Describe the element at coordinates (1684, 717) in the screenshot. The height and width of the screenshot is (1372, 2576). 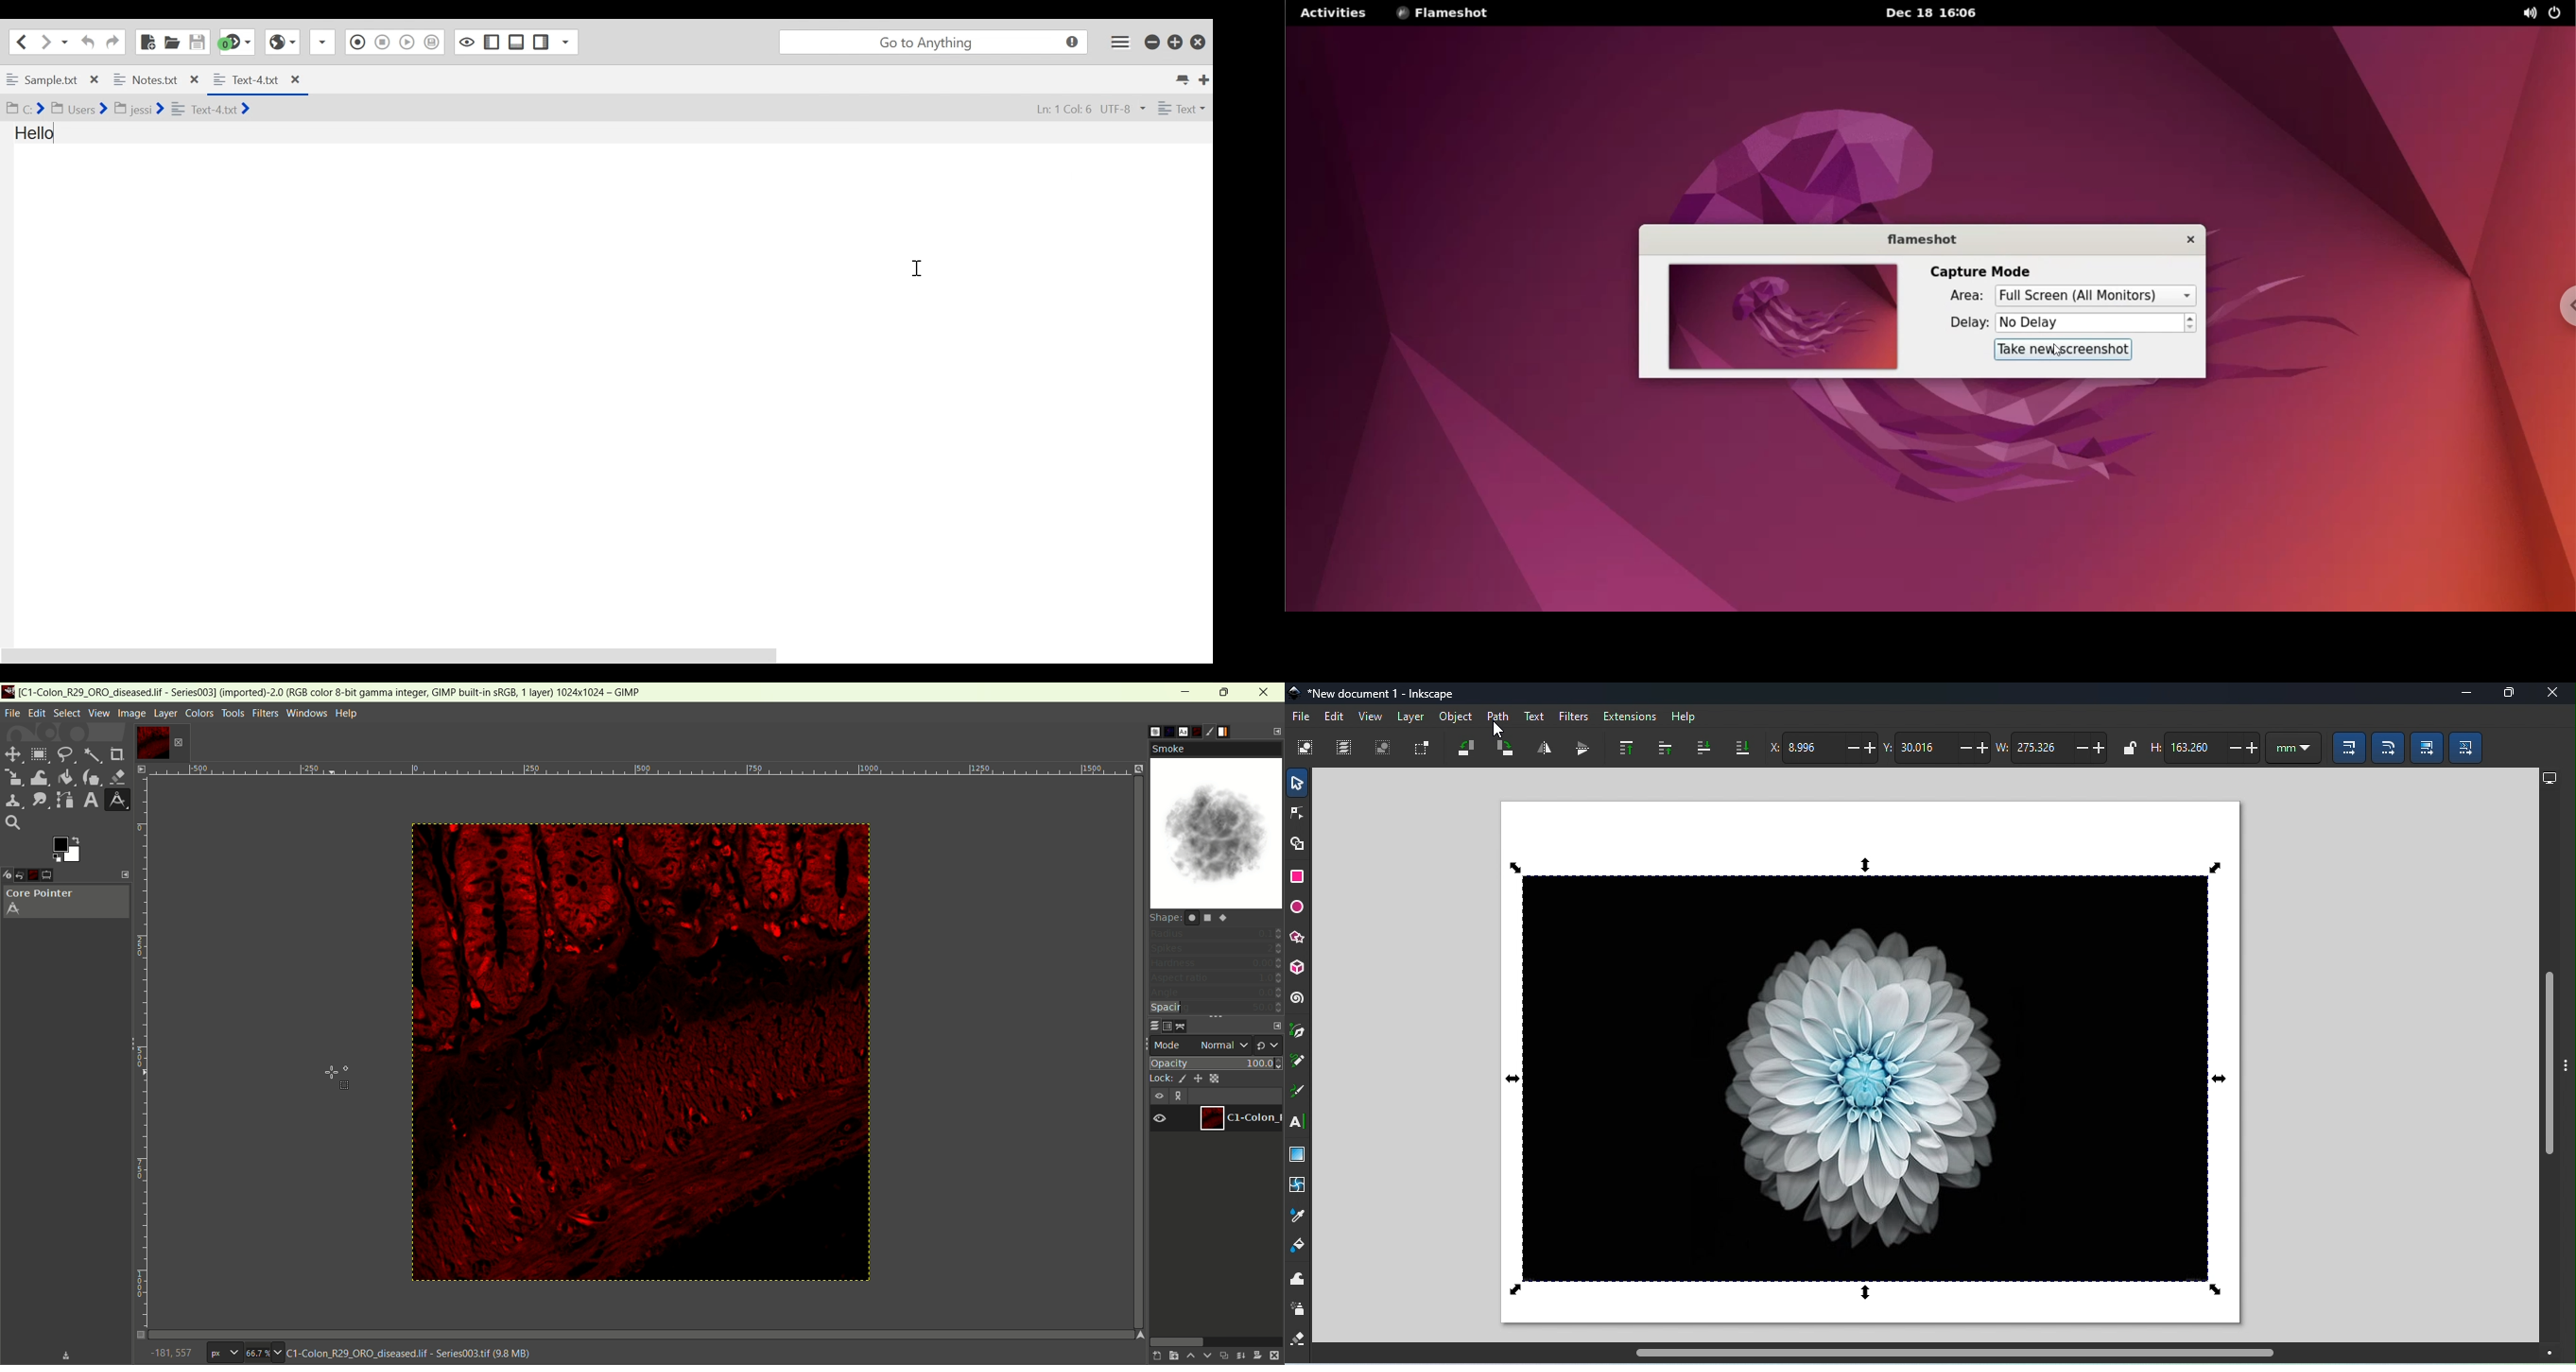
I see `Help` at that location.